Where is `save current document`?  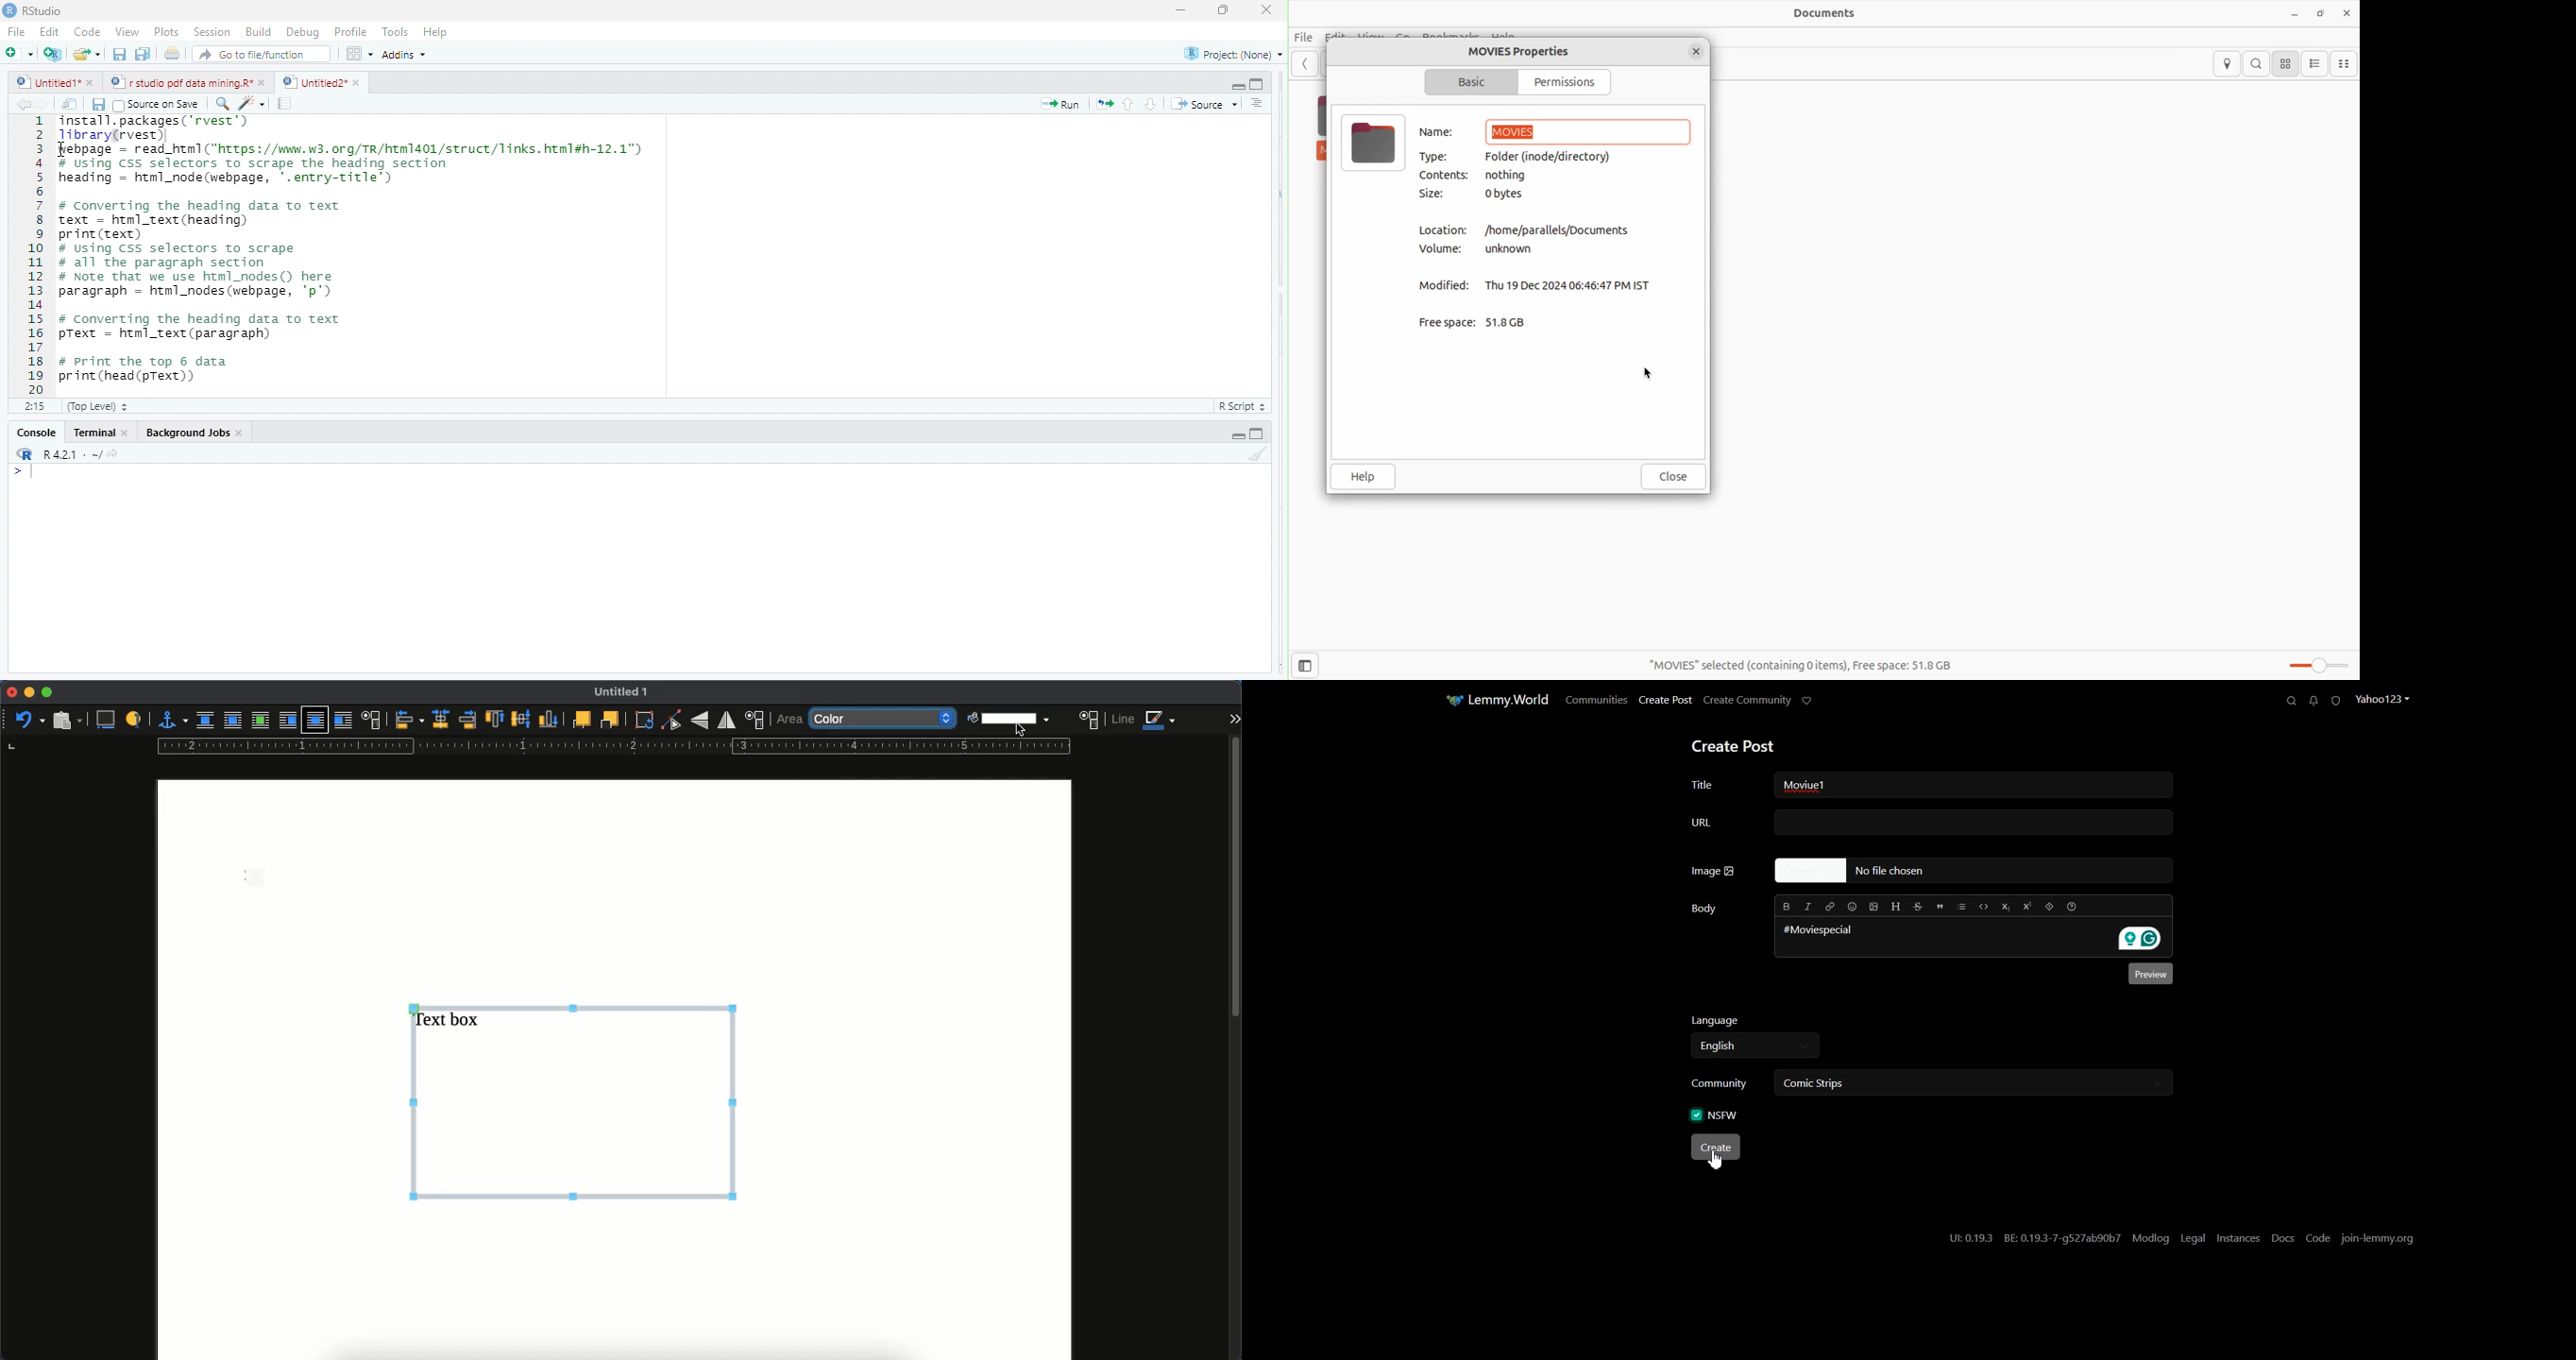
save current document is located at coordinates (119, 55).